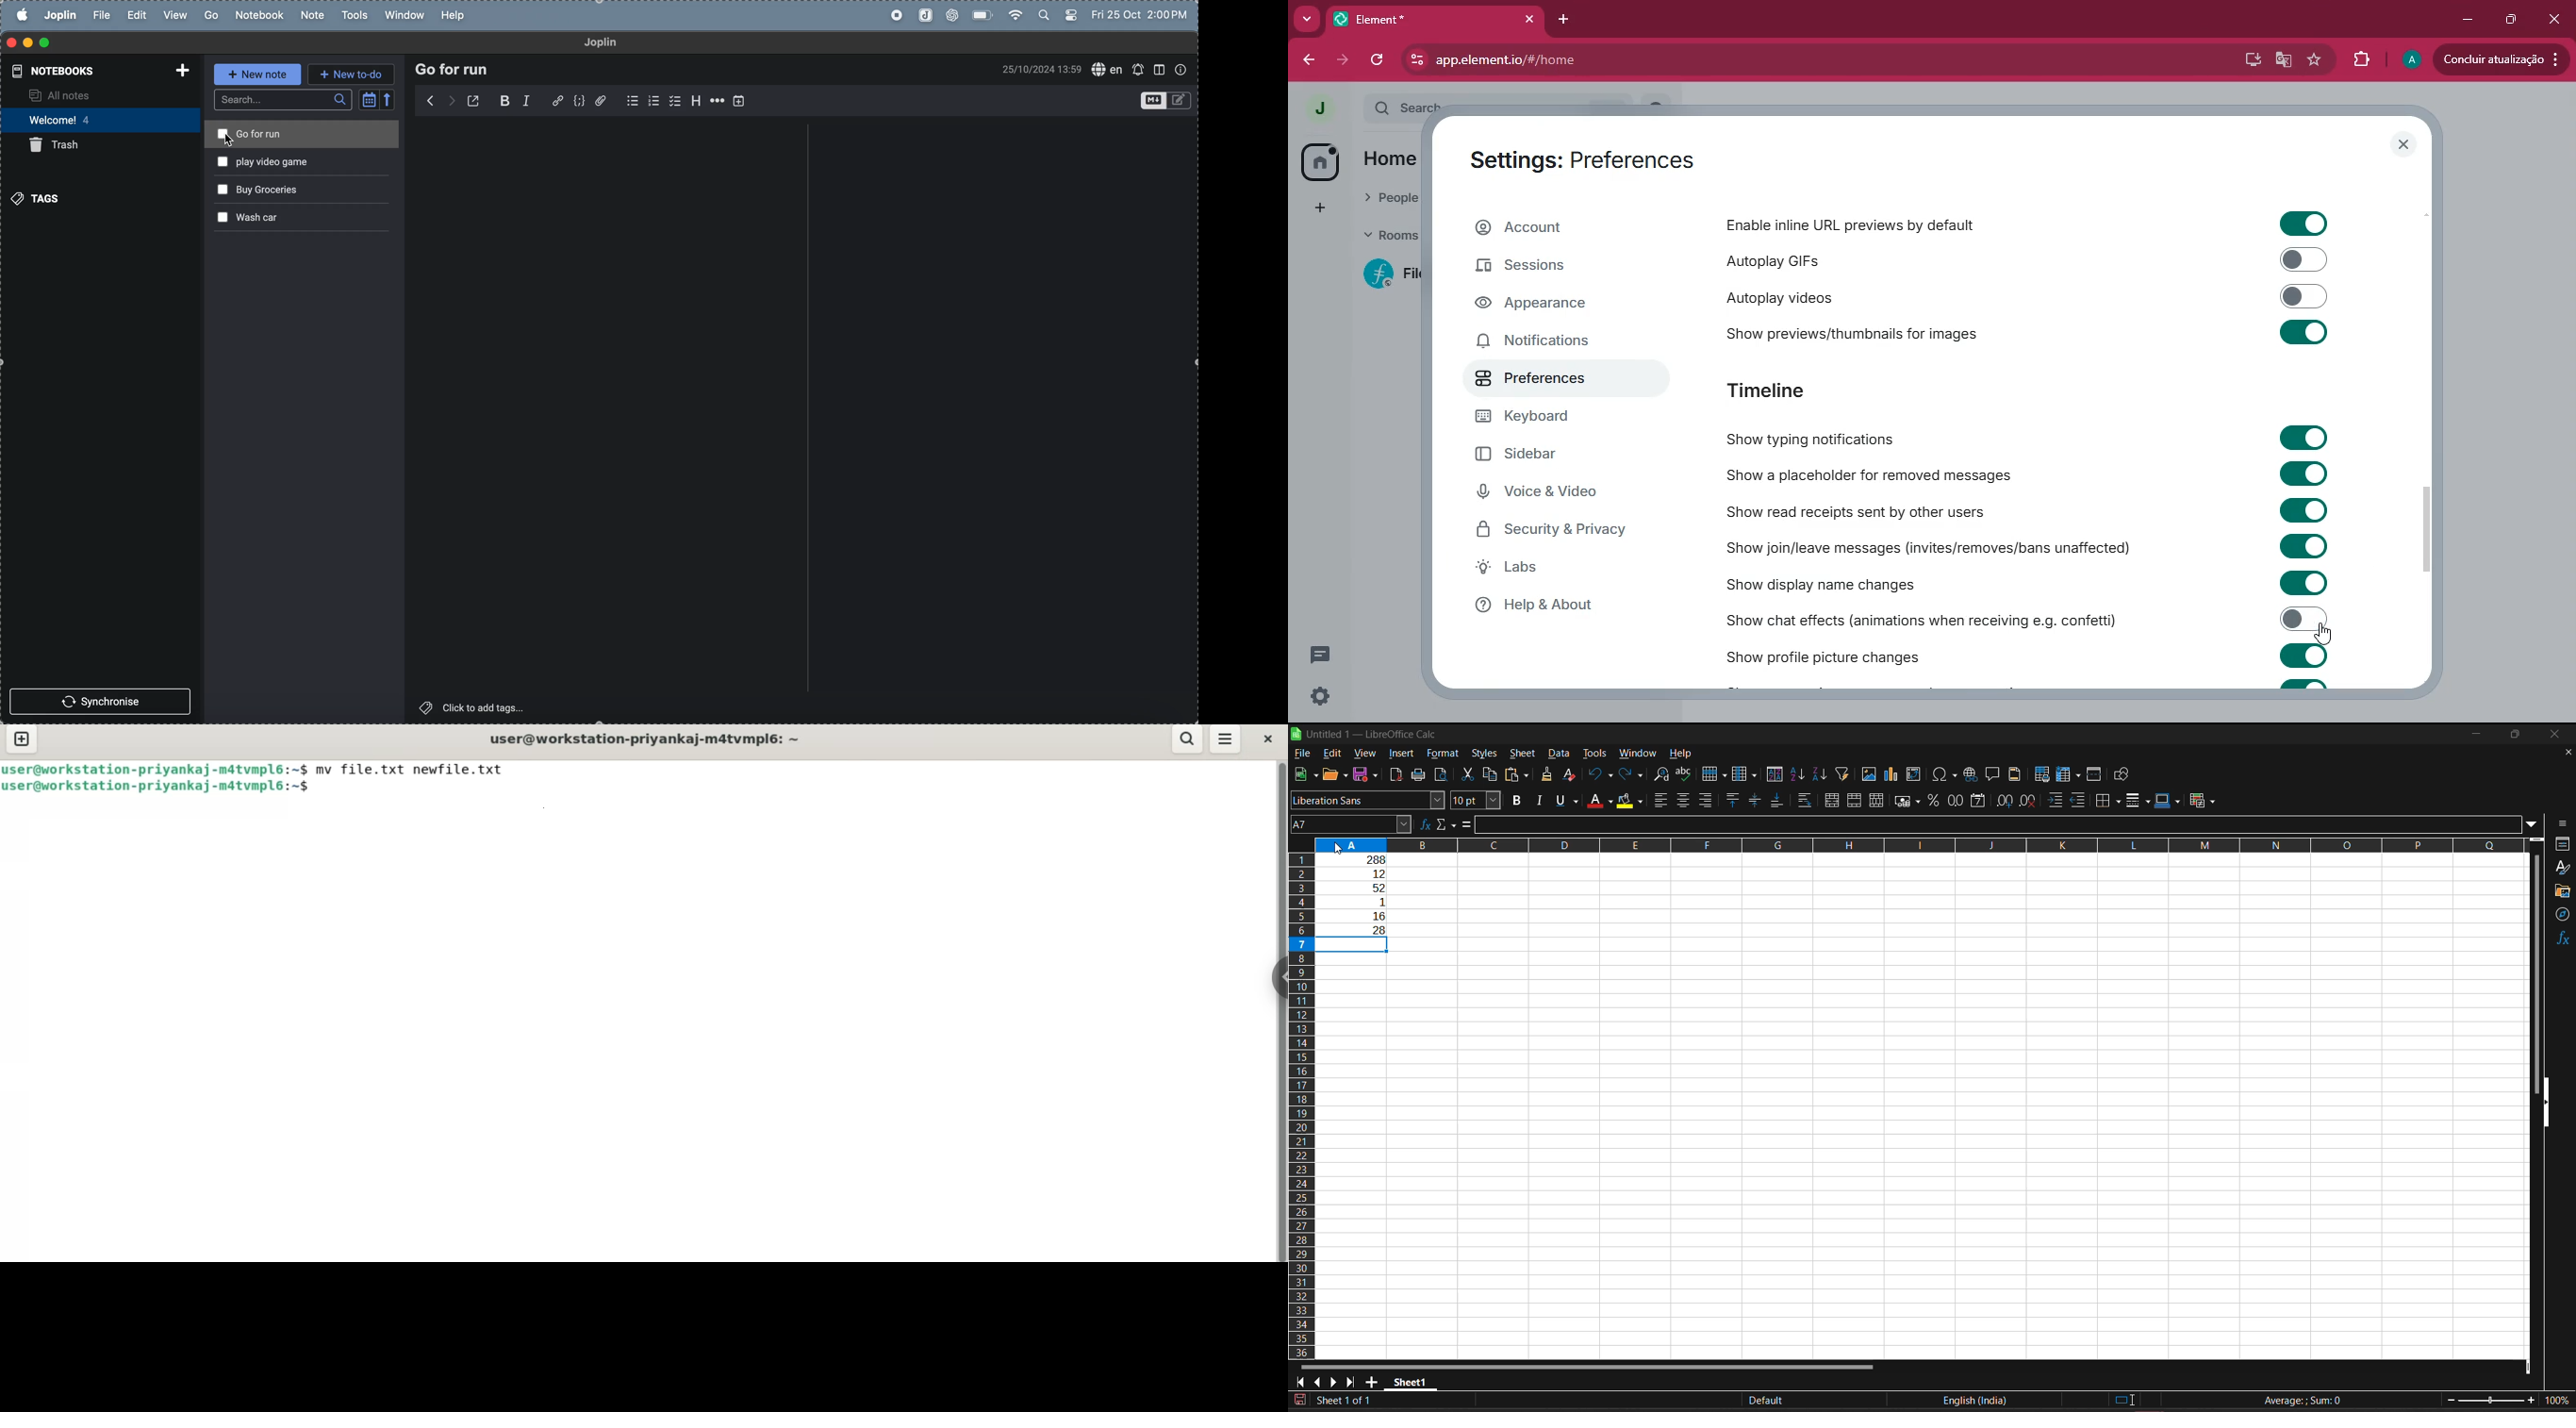  I want to click on favourite, so click(2312, 60).